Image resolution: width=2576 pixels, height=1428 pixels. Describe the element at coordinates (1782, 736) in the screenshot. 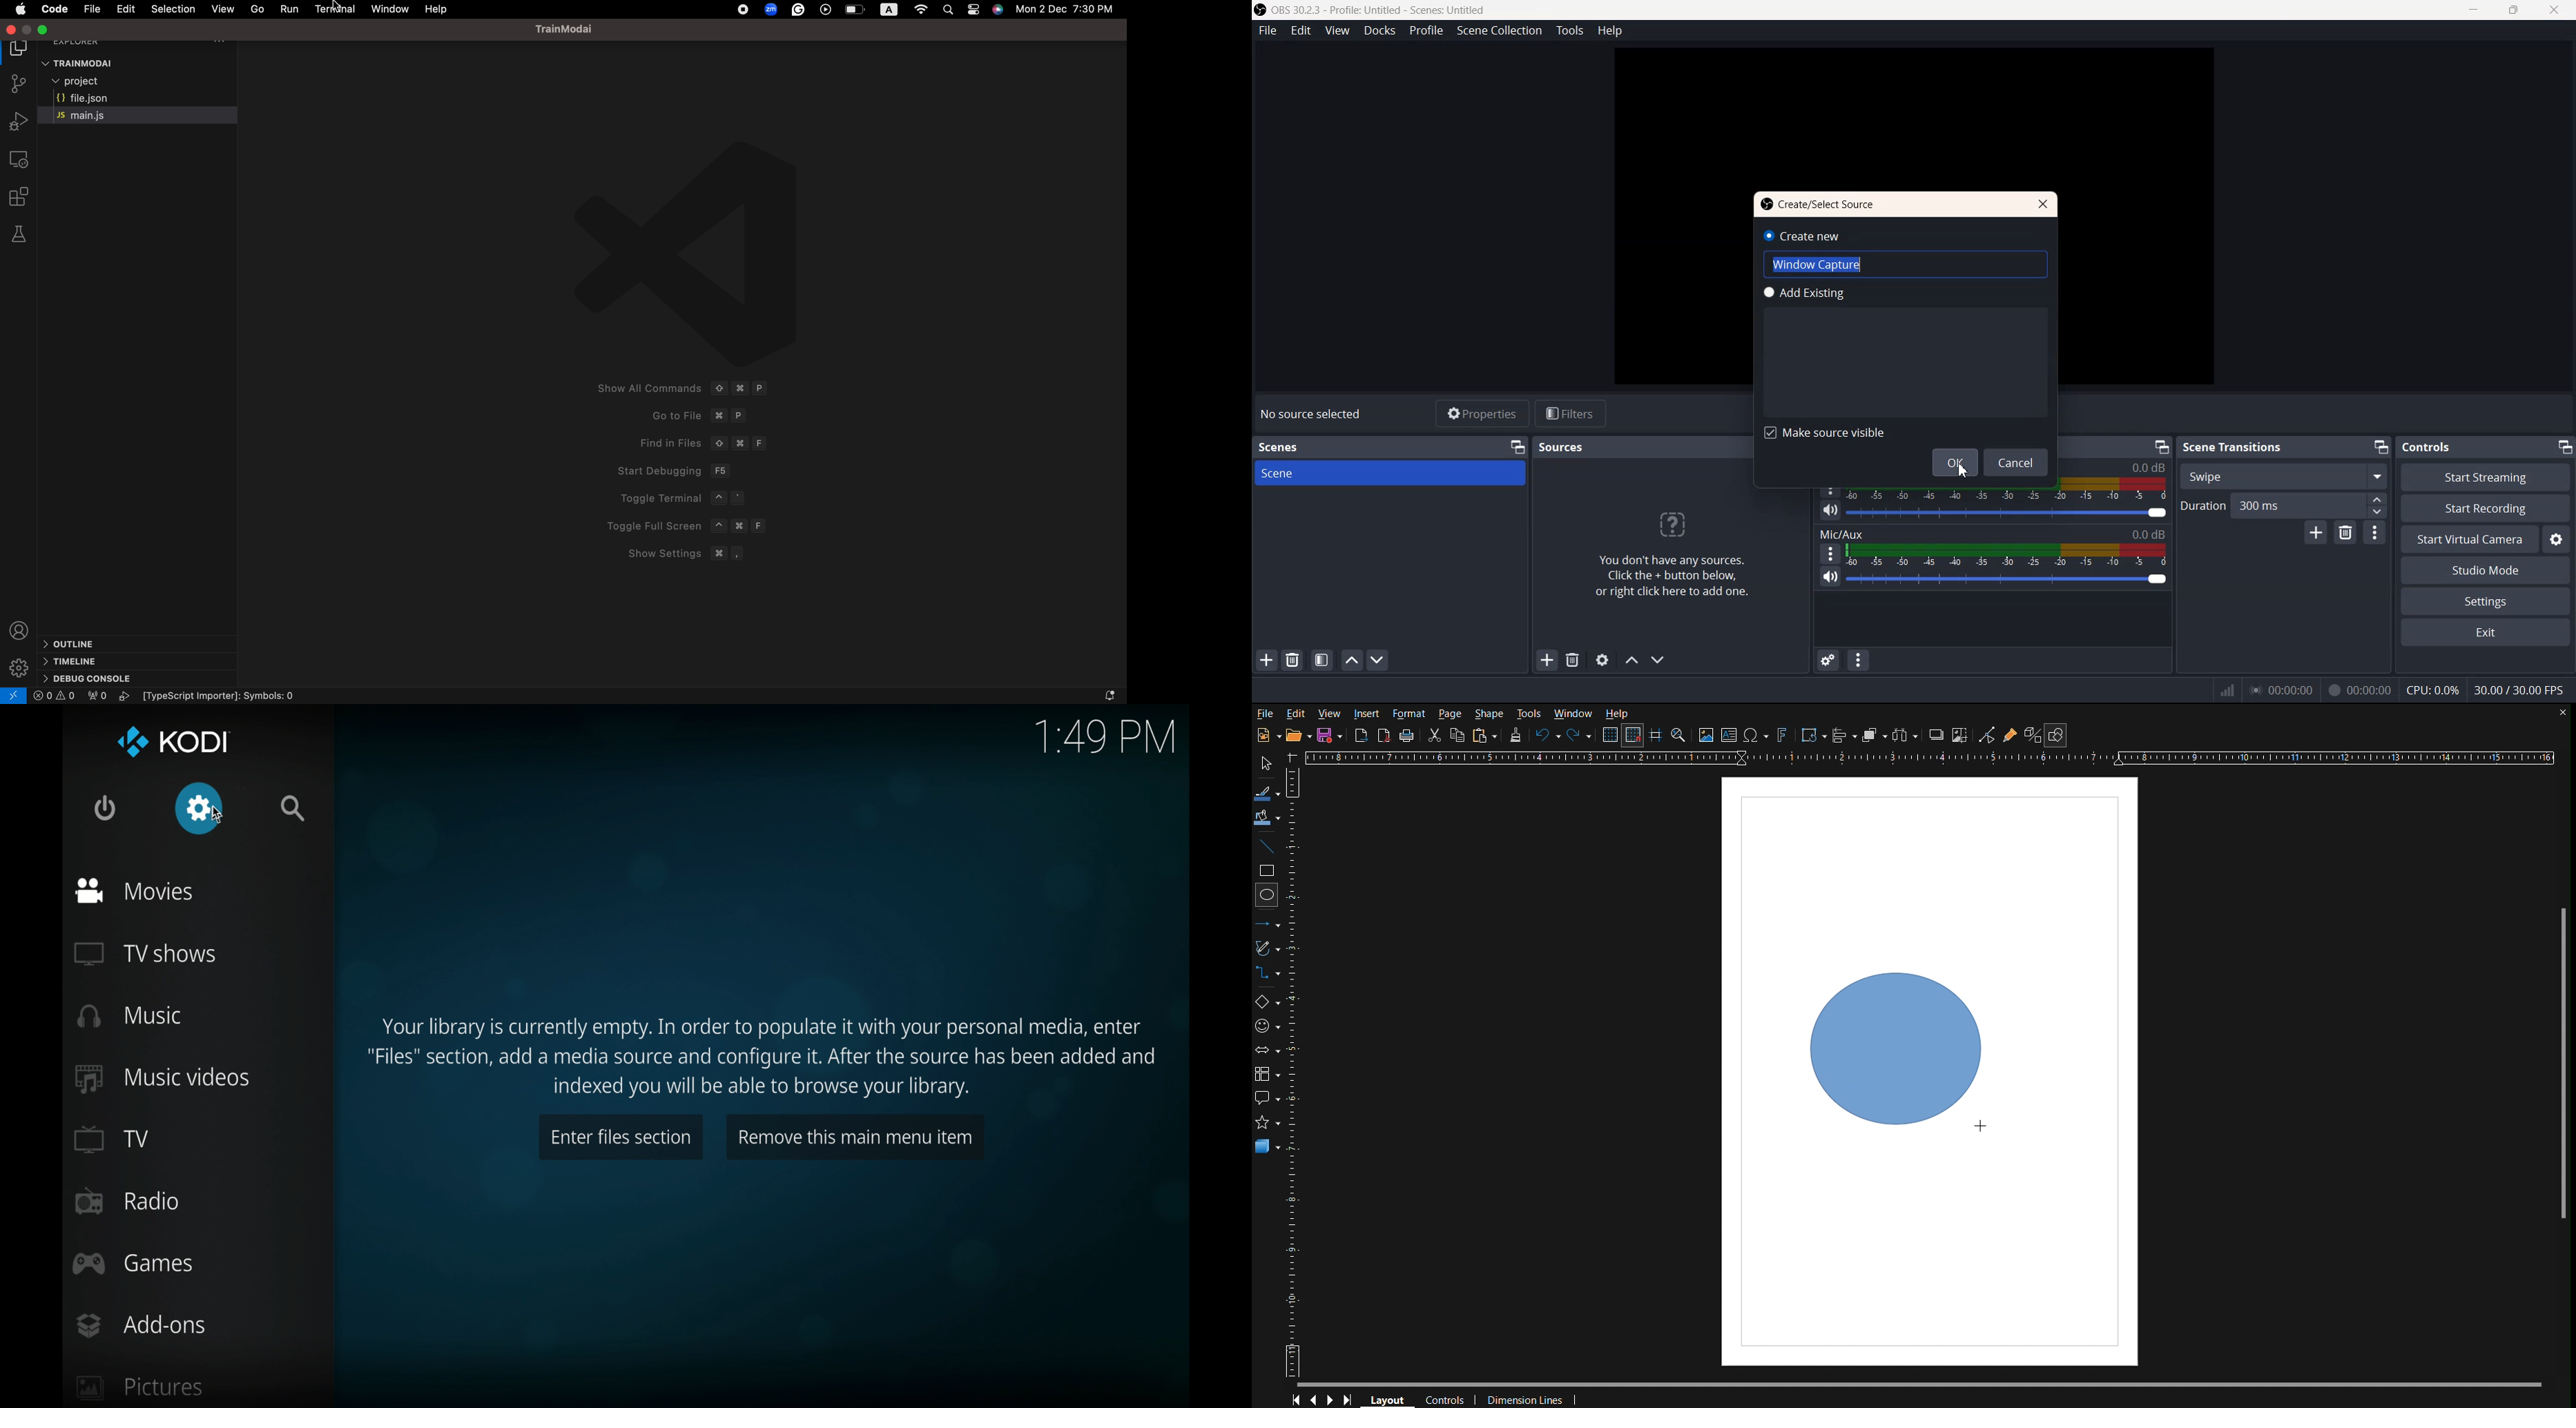

I see `Fontworks` at that location.